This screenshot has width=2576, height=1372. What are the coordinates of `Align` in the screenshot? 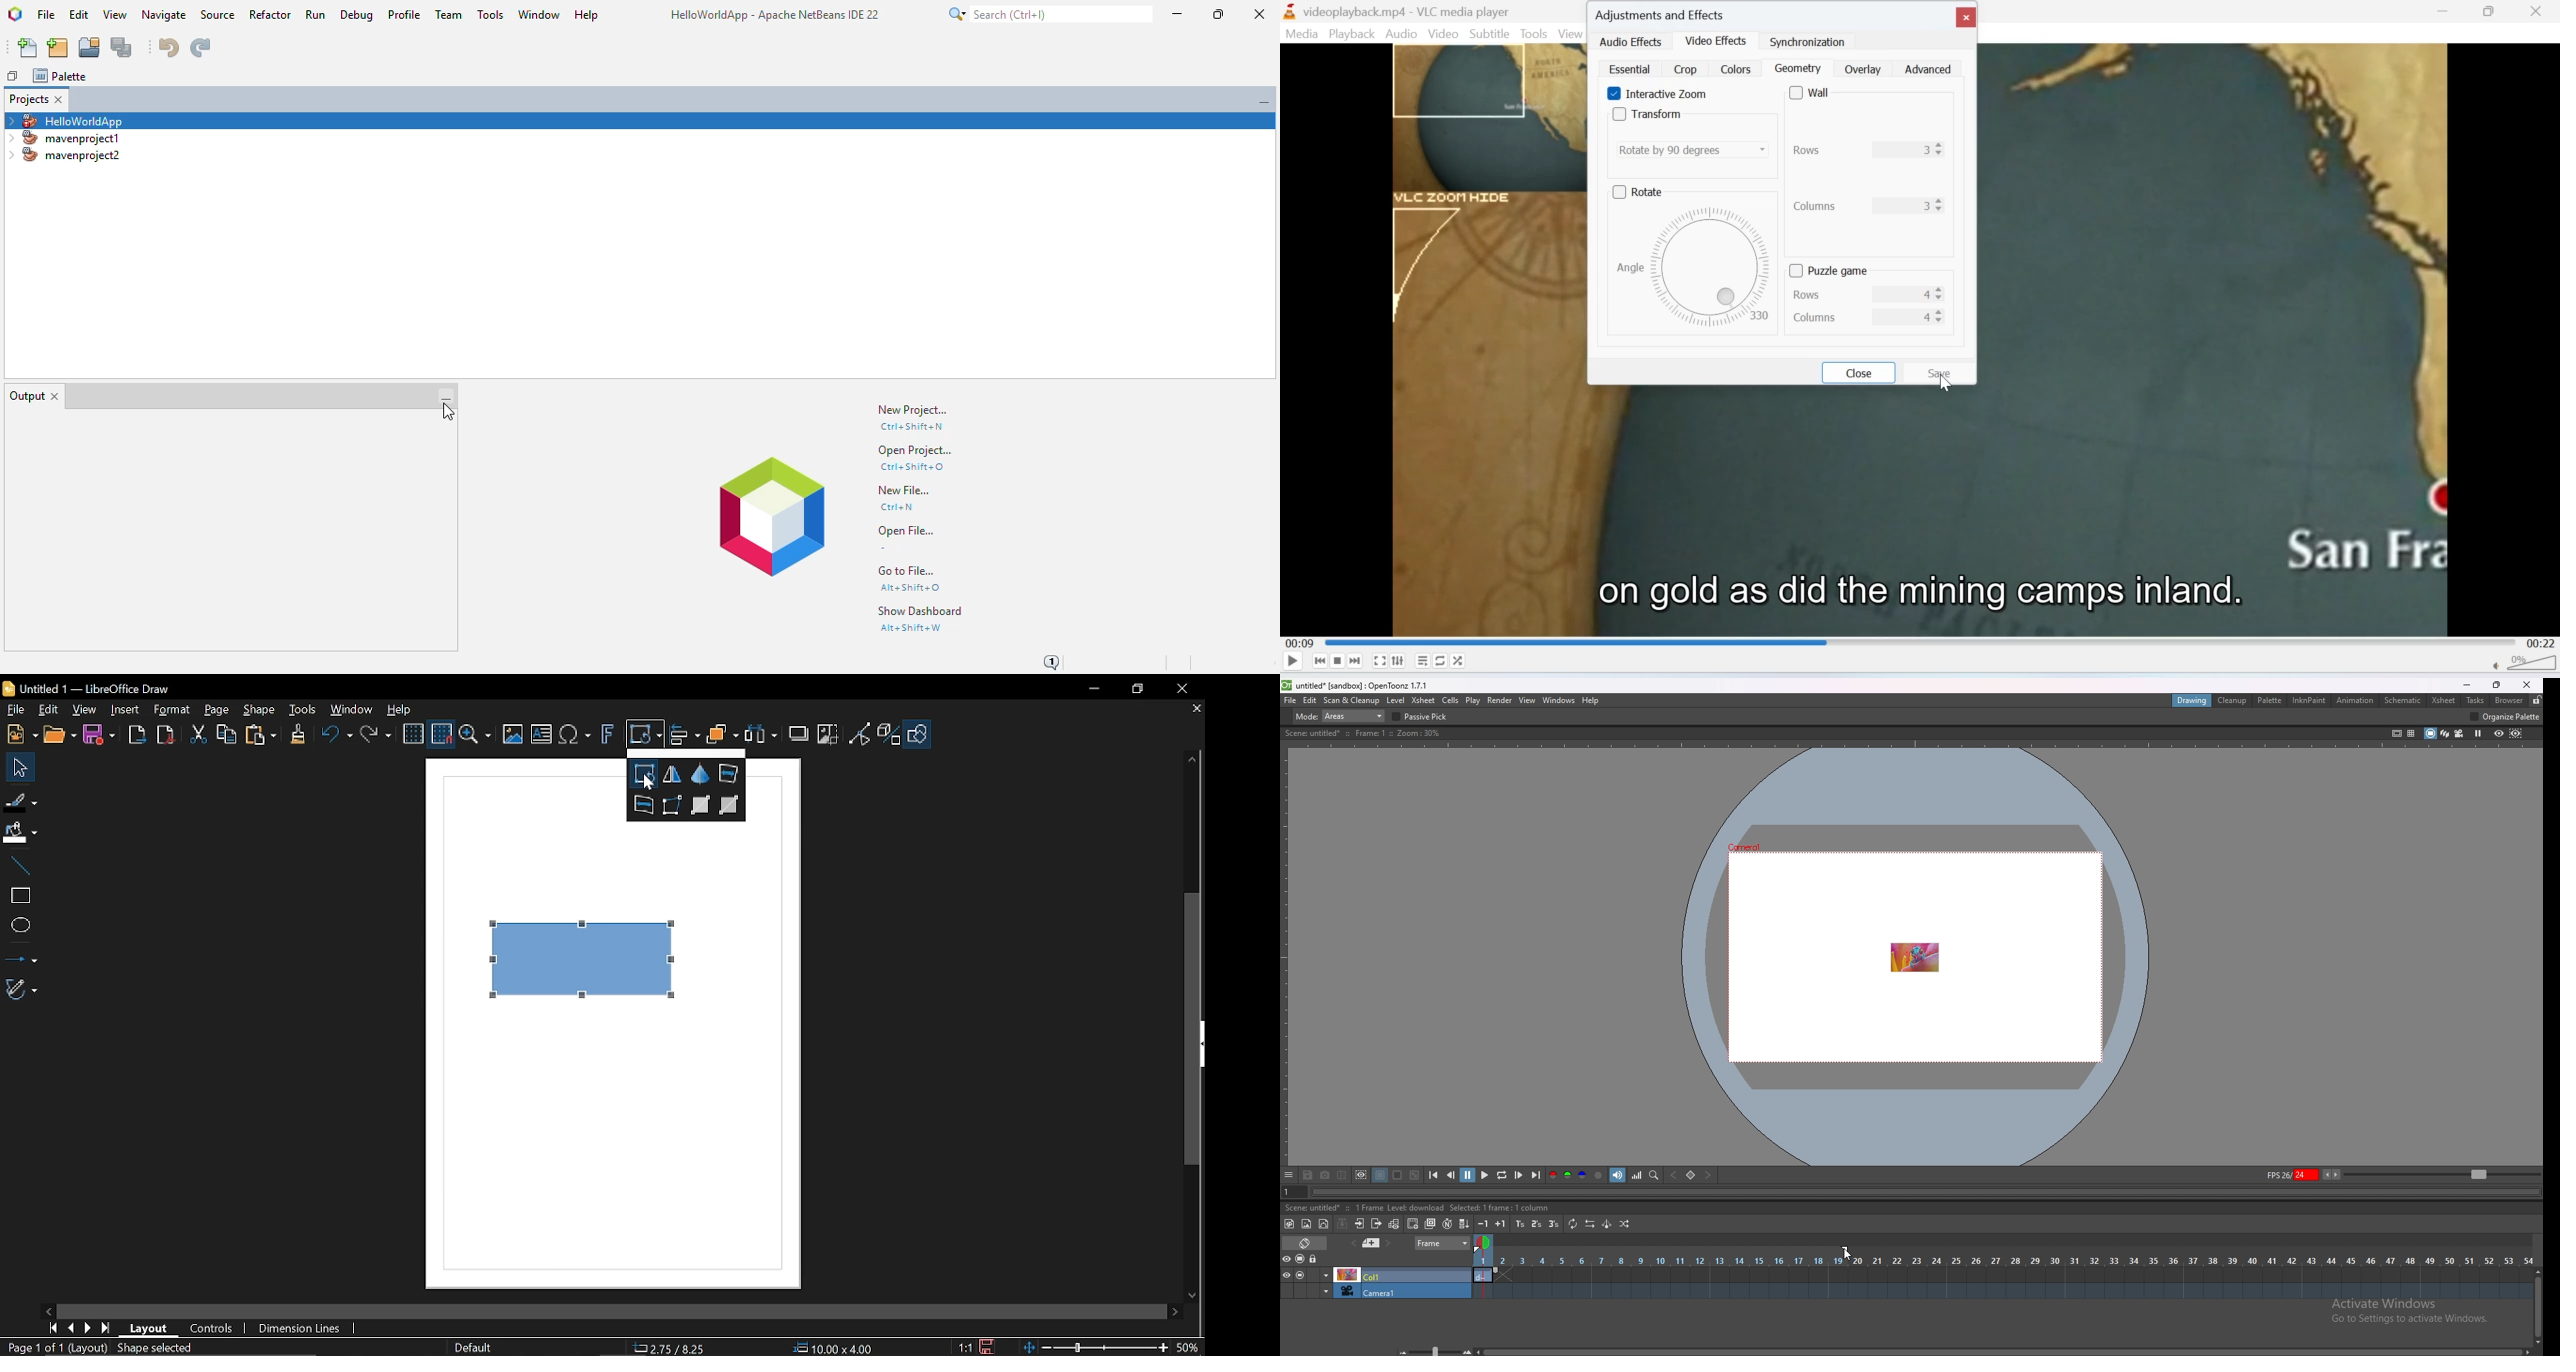 It's located at (685, 737).